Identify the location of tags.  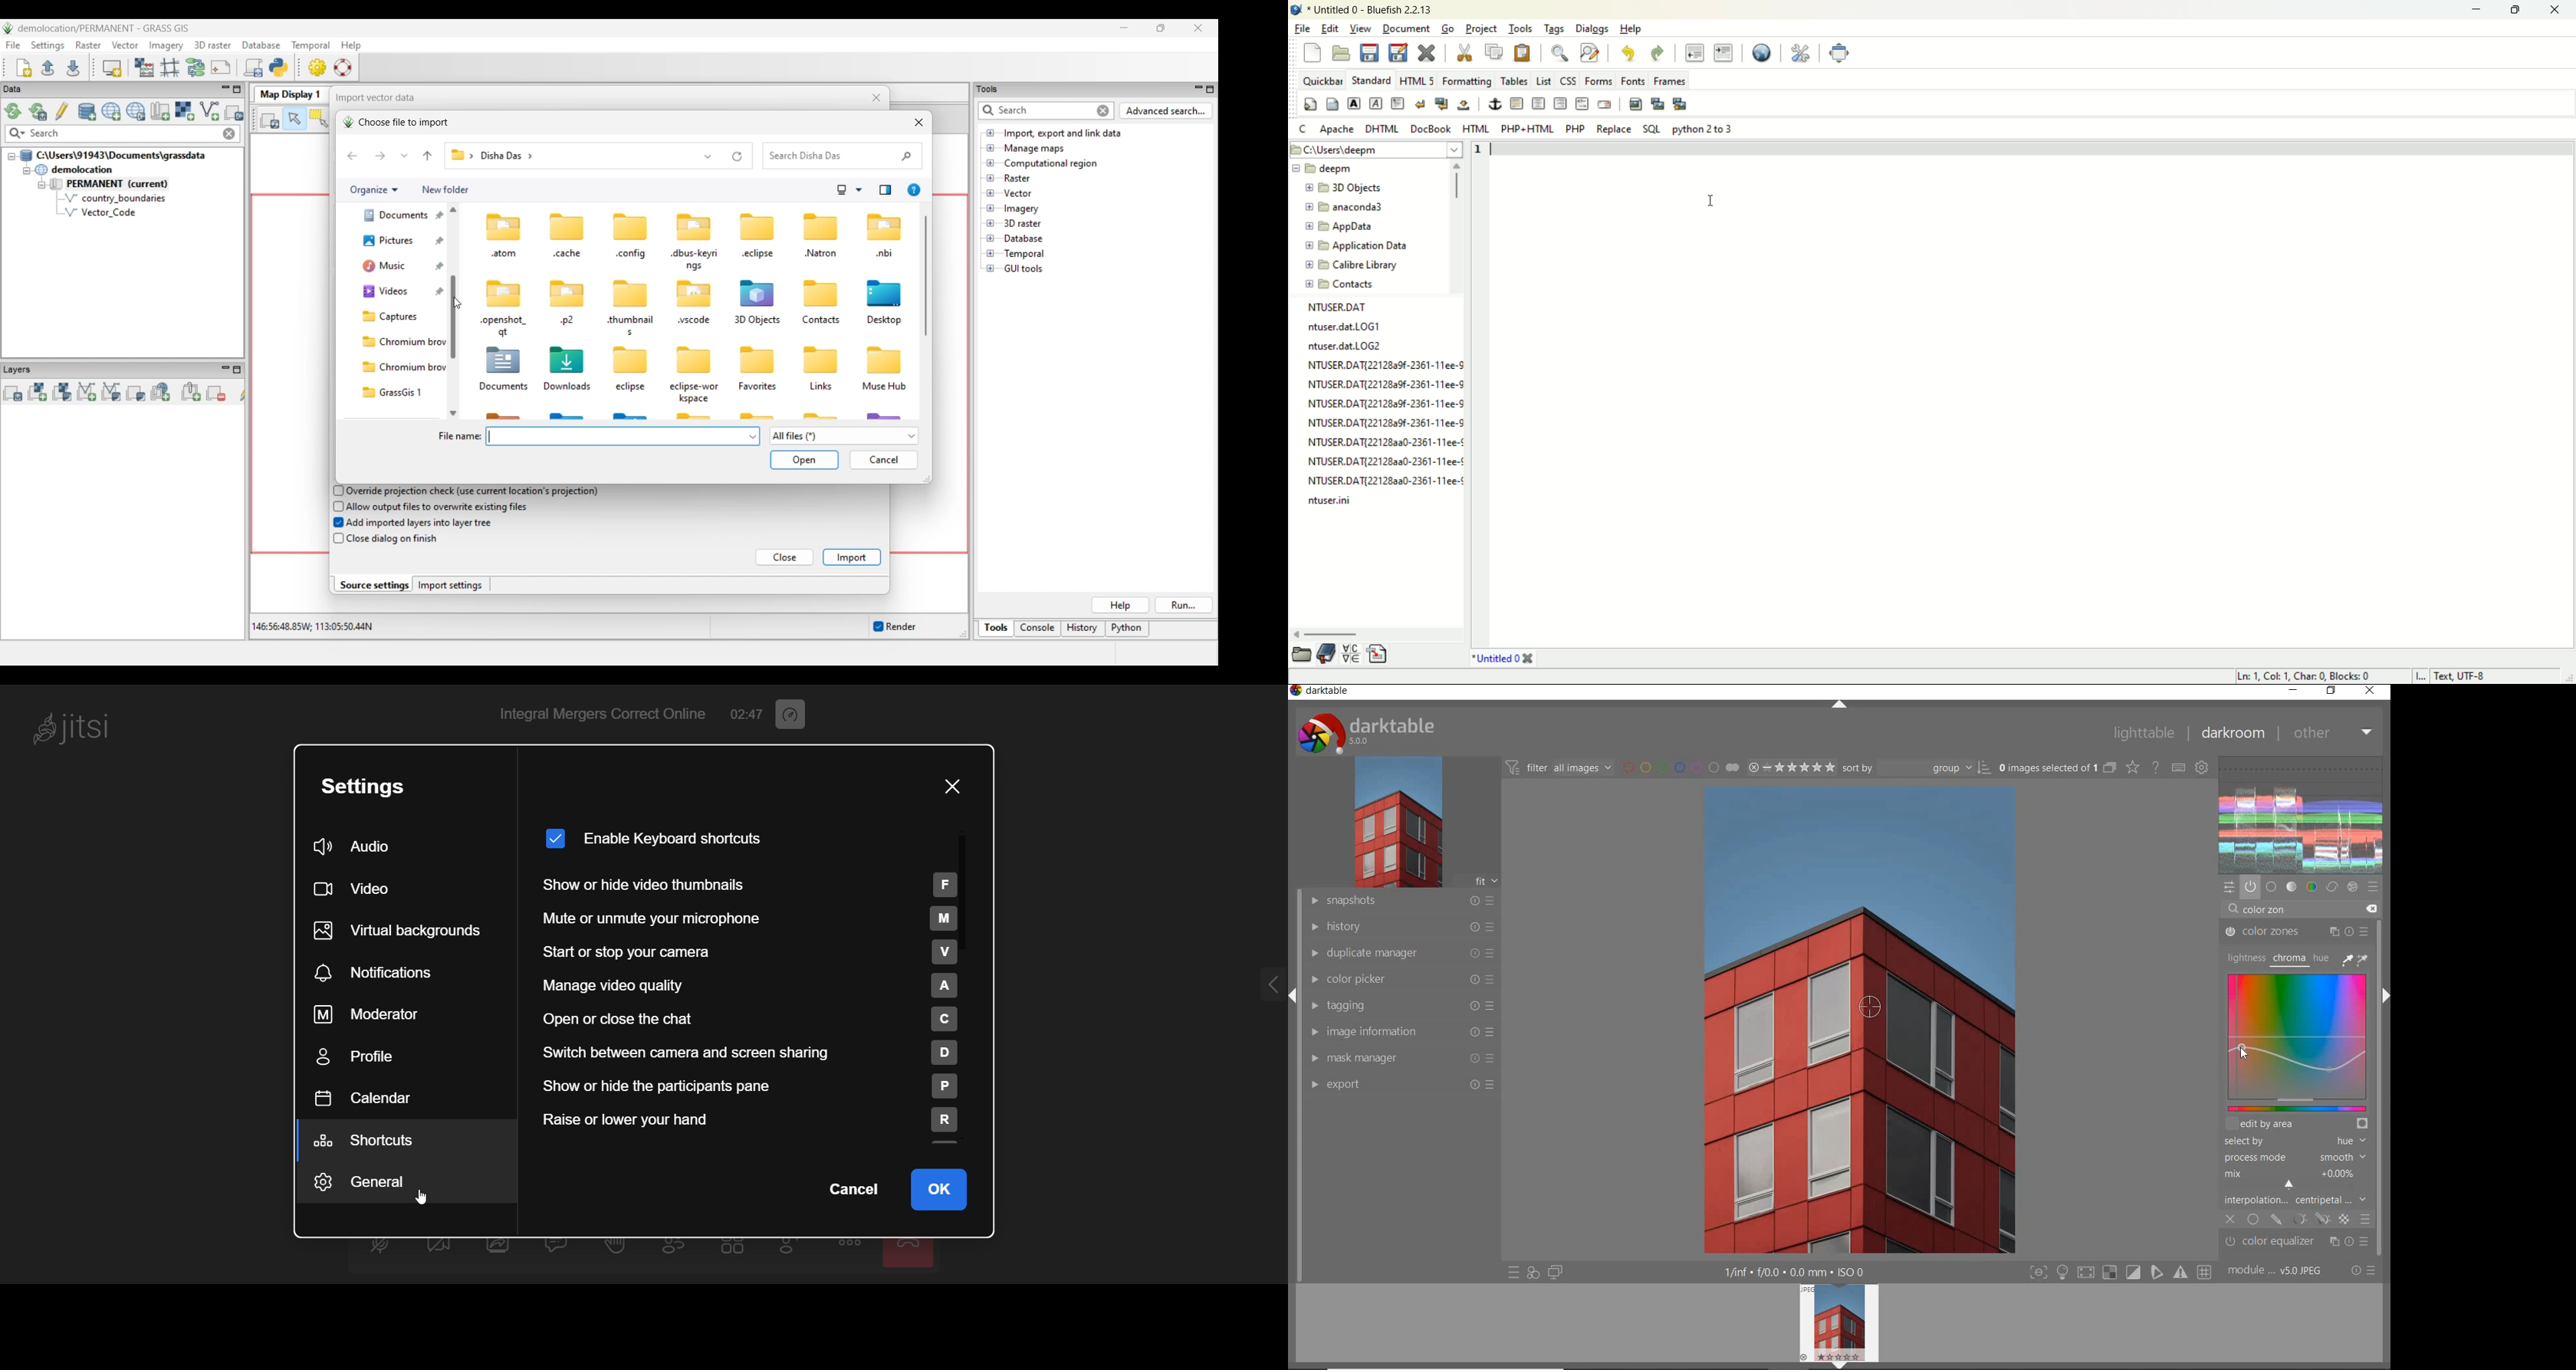
(1554, 29).